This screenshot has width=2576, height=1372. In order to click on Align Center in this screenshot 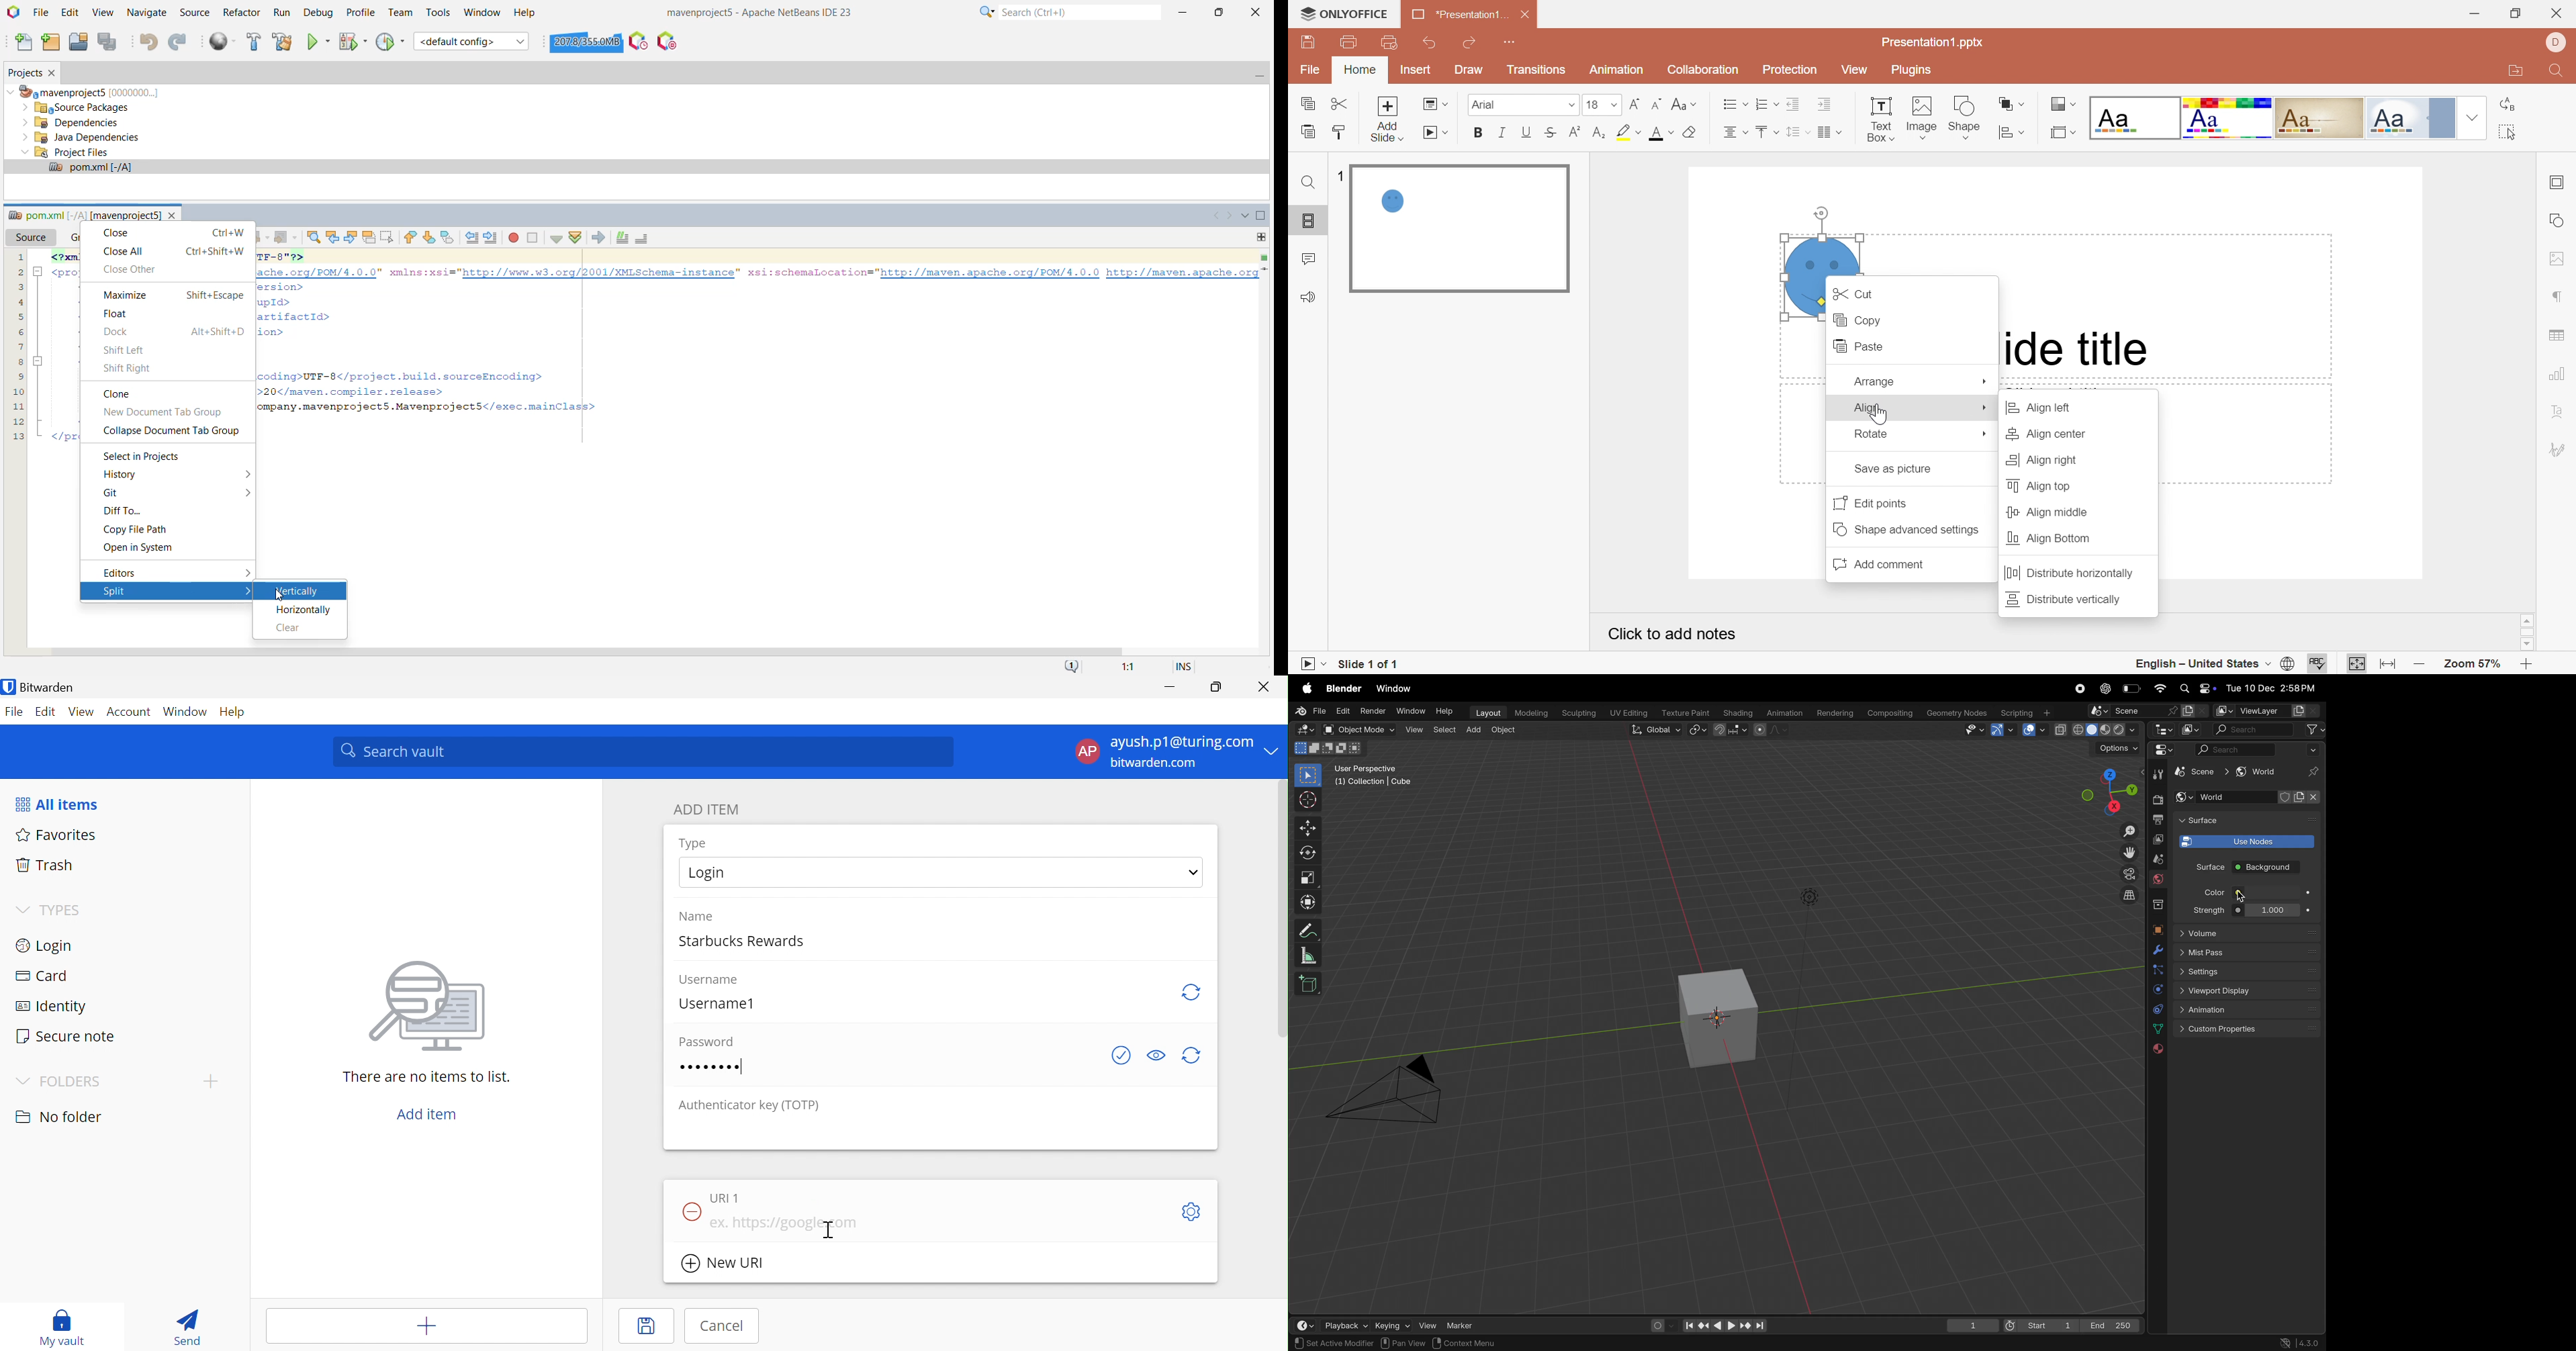, I will do `click(2049, 436)`.